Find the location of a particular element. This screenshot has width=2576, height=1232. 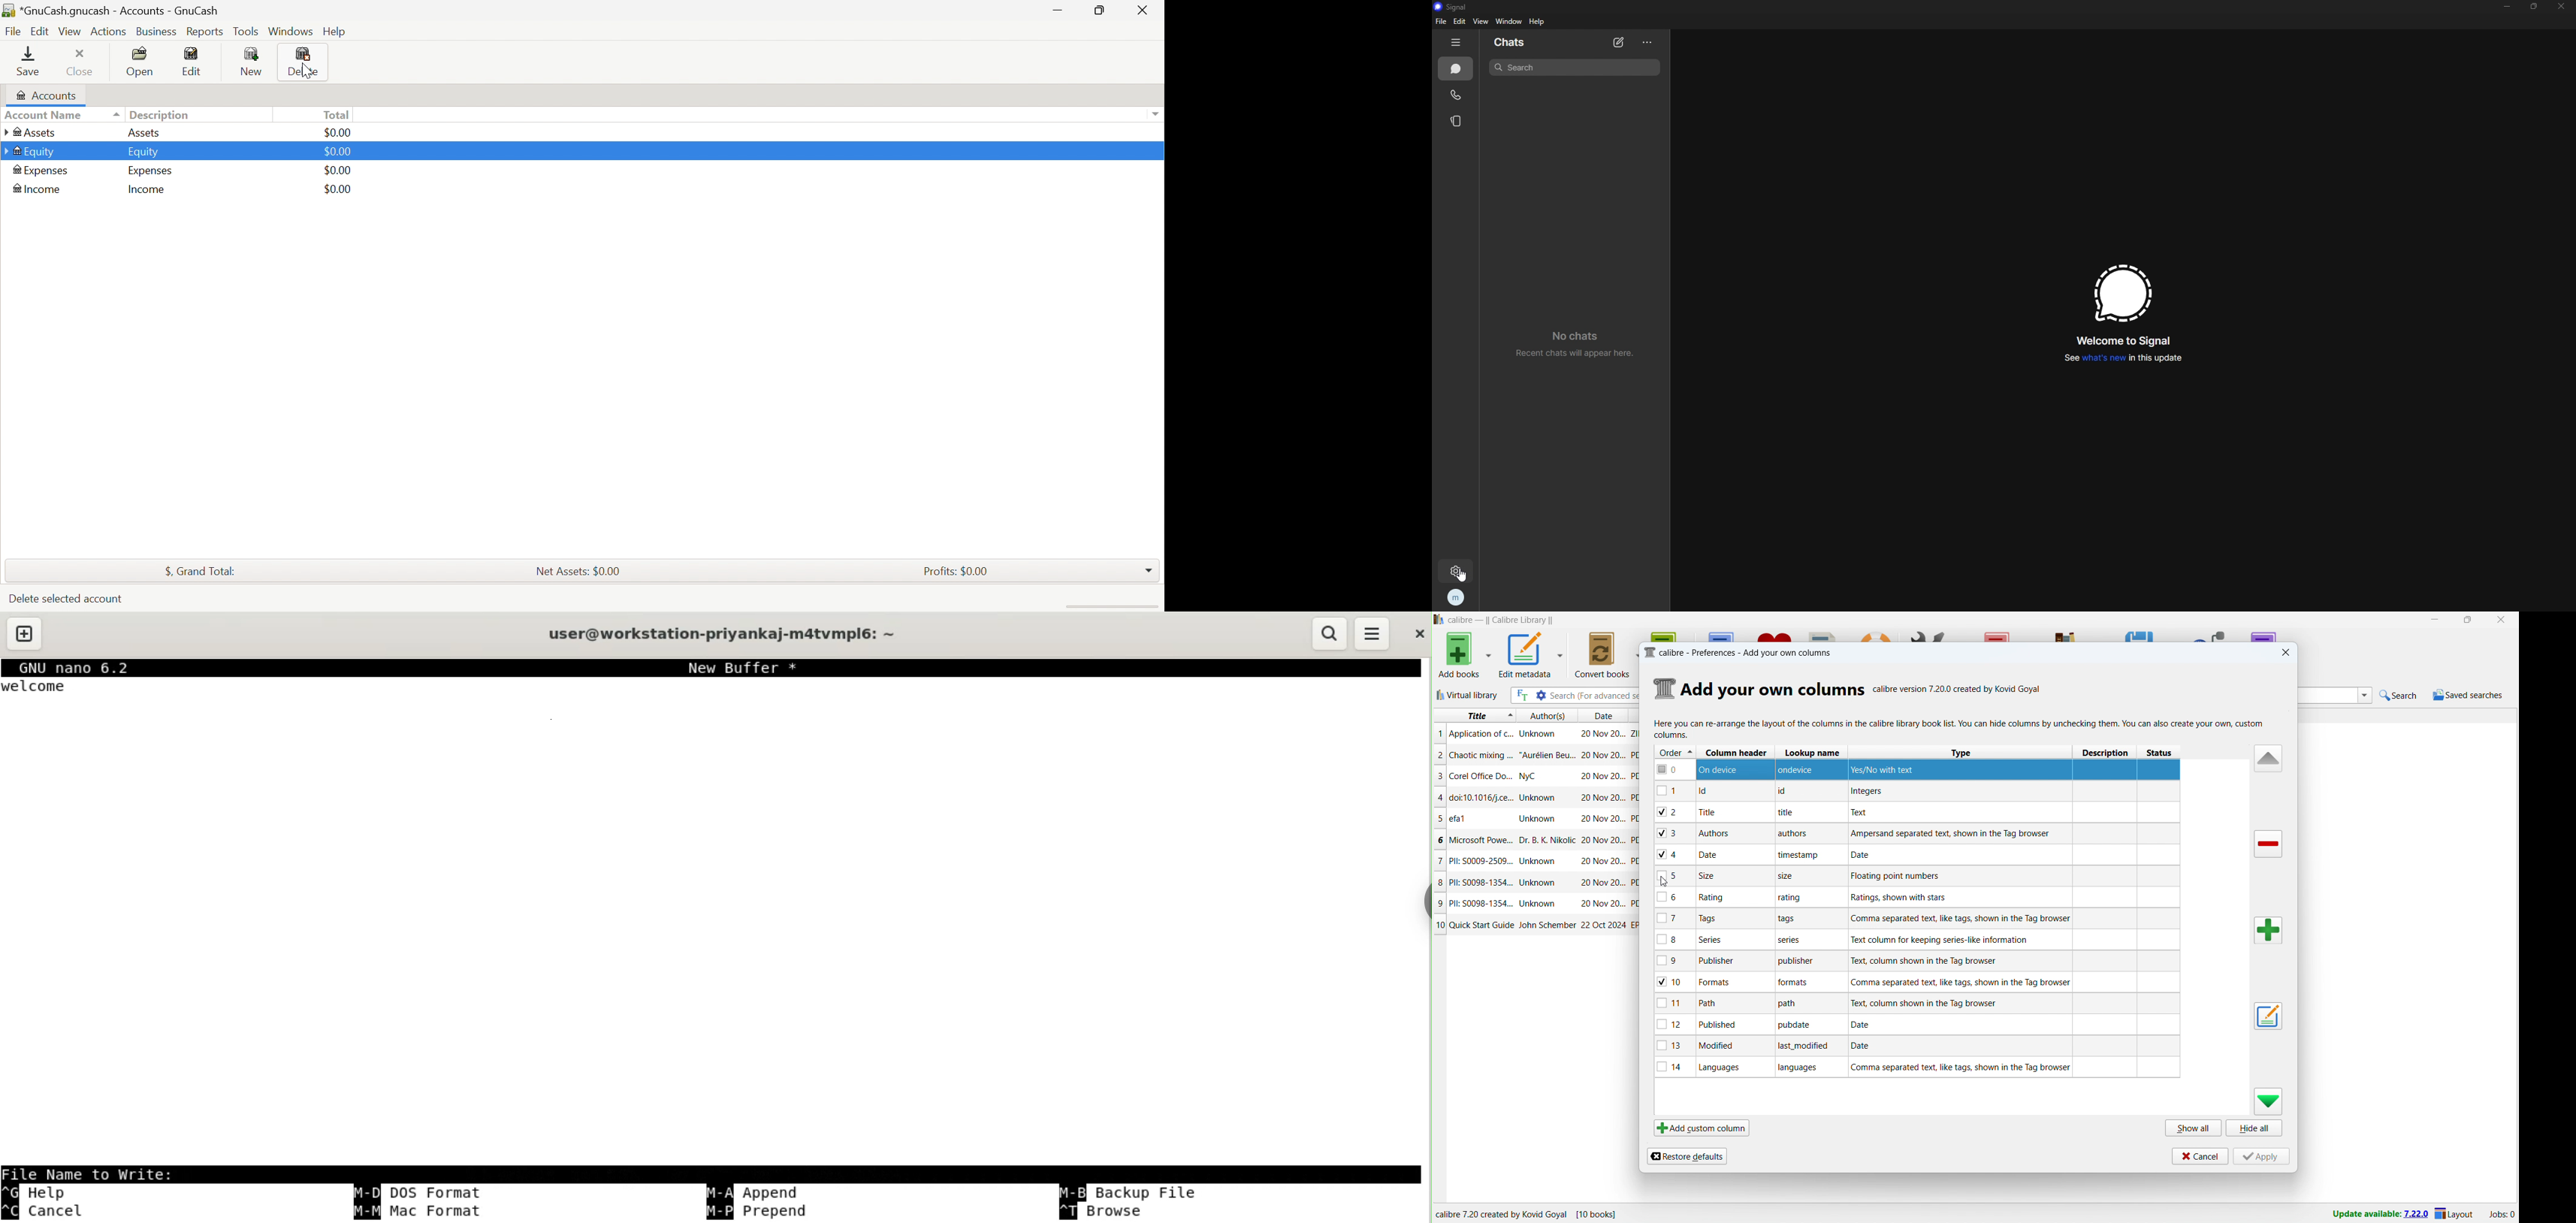

calls is located at coordinates (1457, 95).